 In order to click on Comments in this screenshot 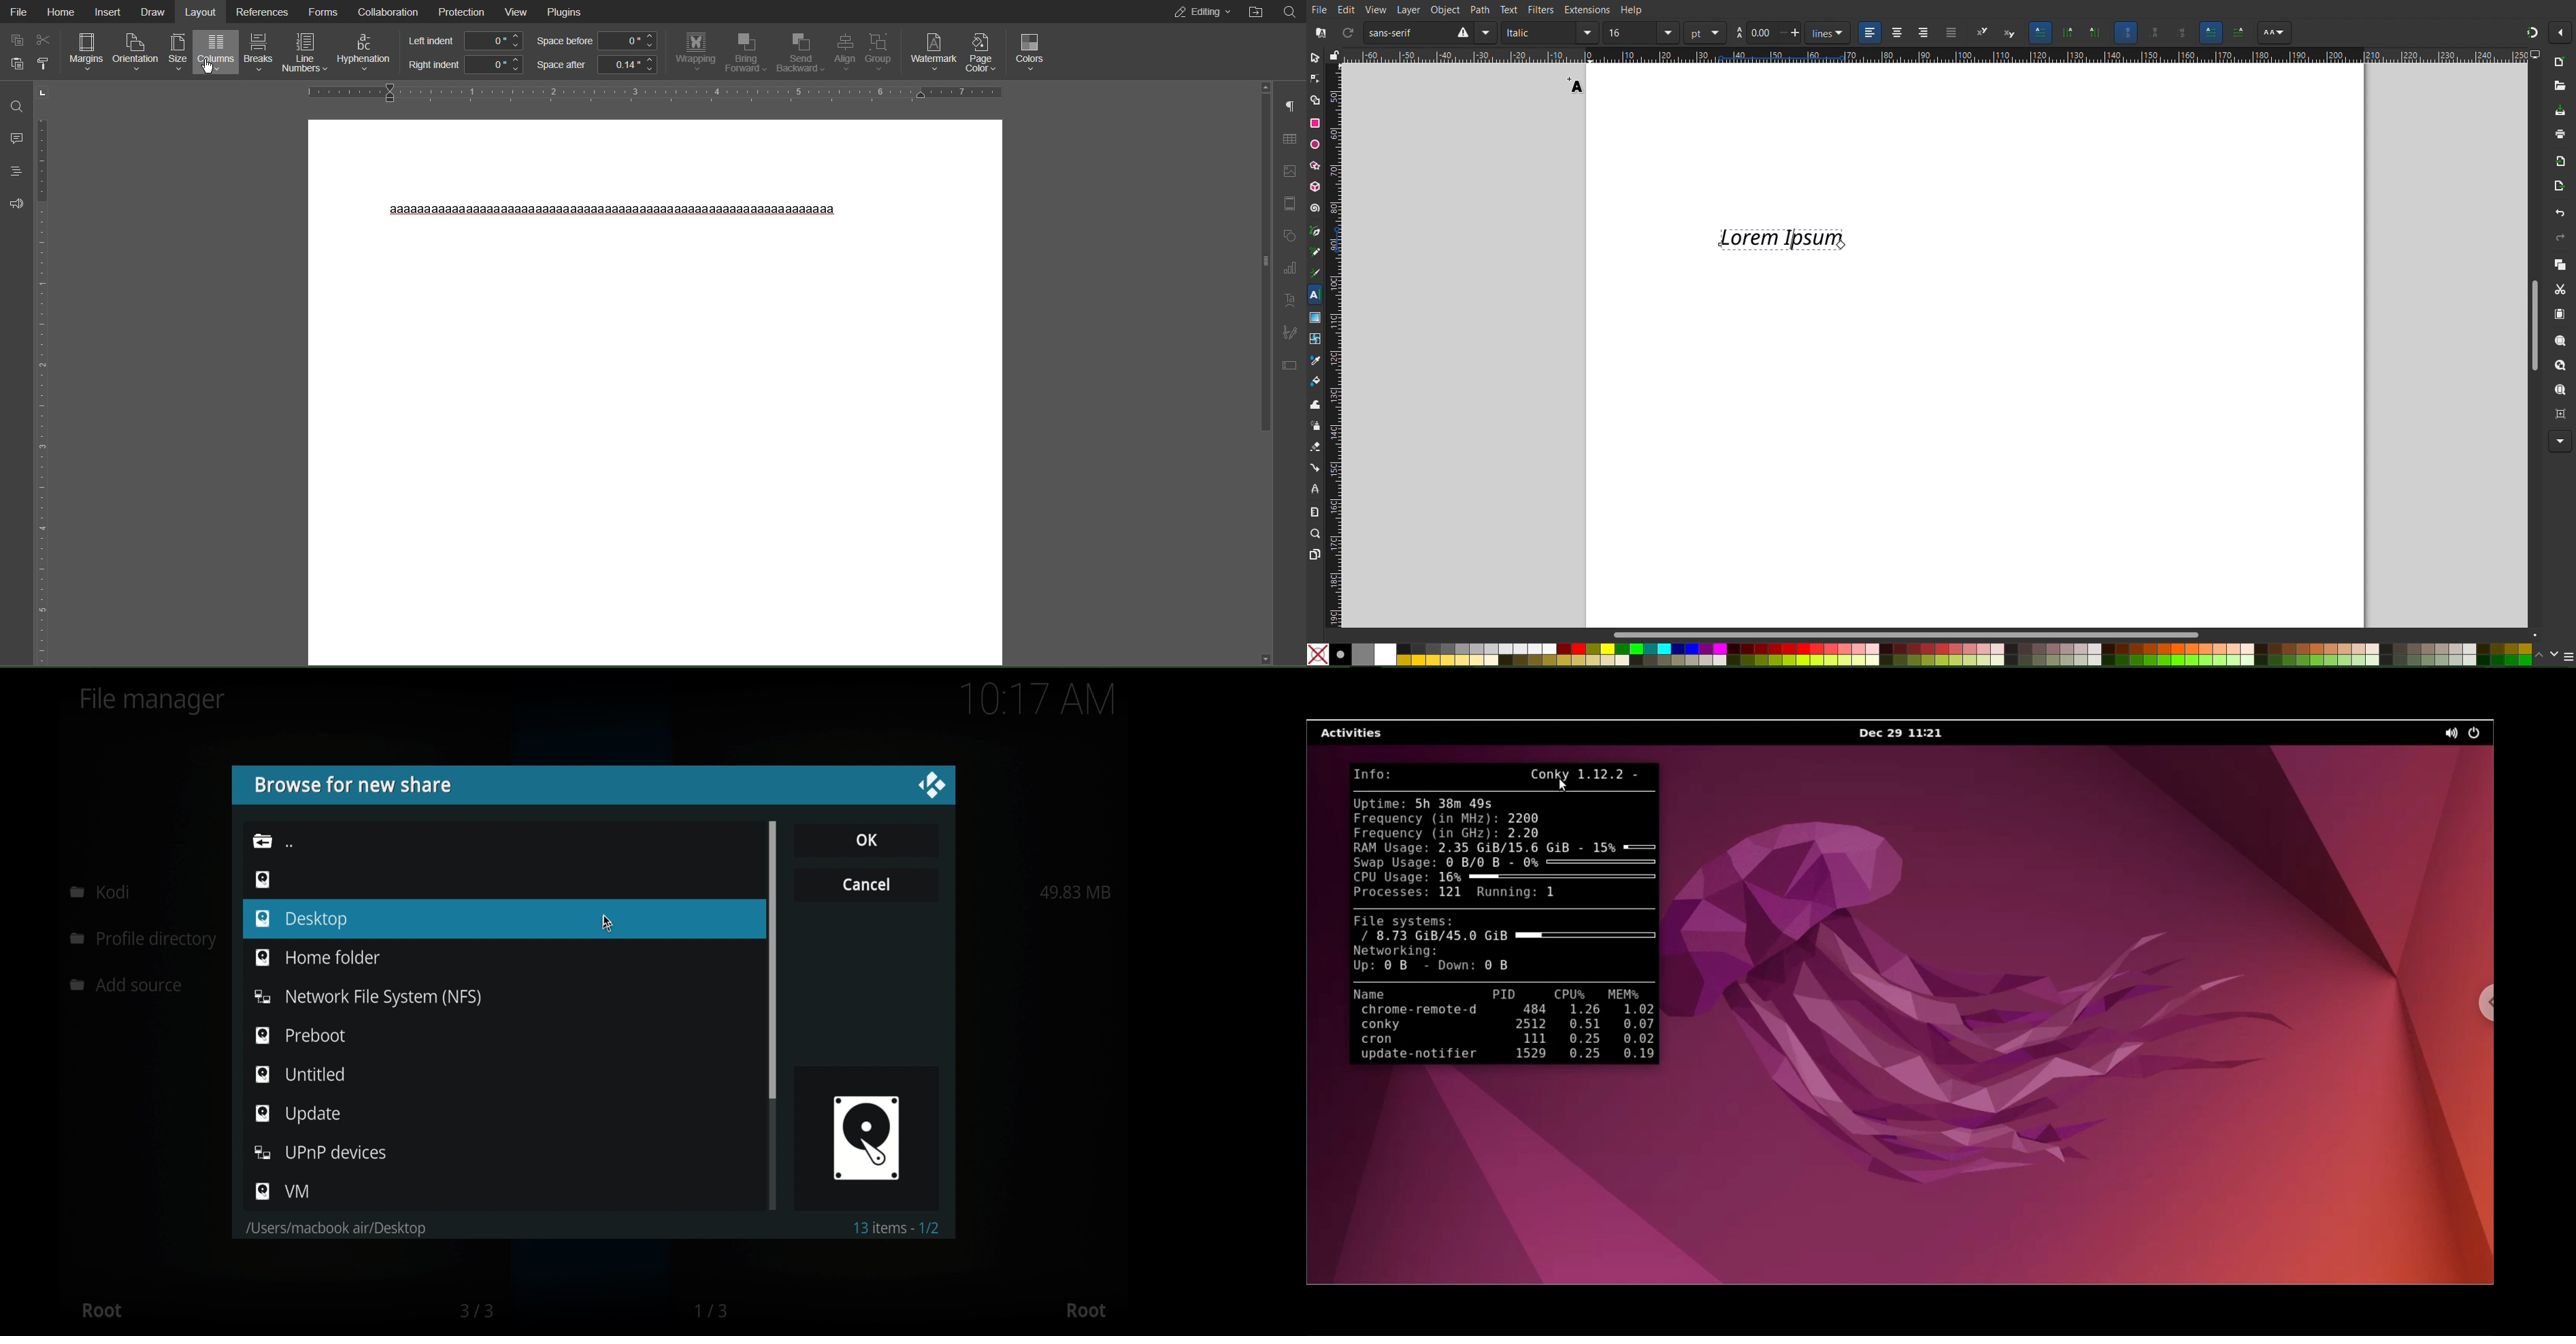, I will do `click(14, 135)`.